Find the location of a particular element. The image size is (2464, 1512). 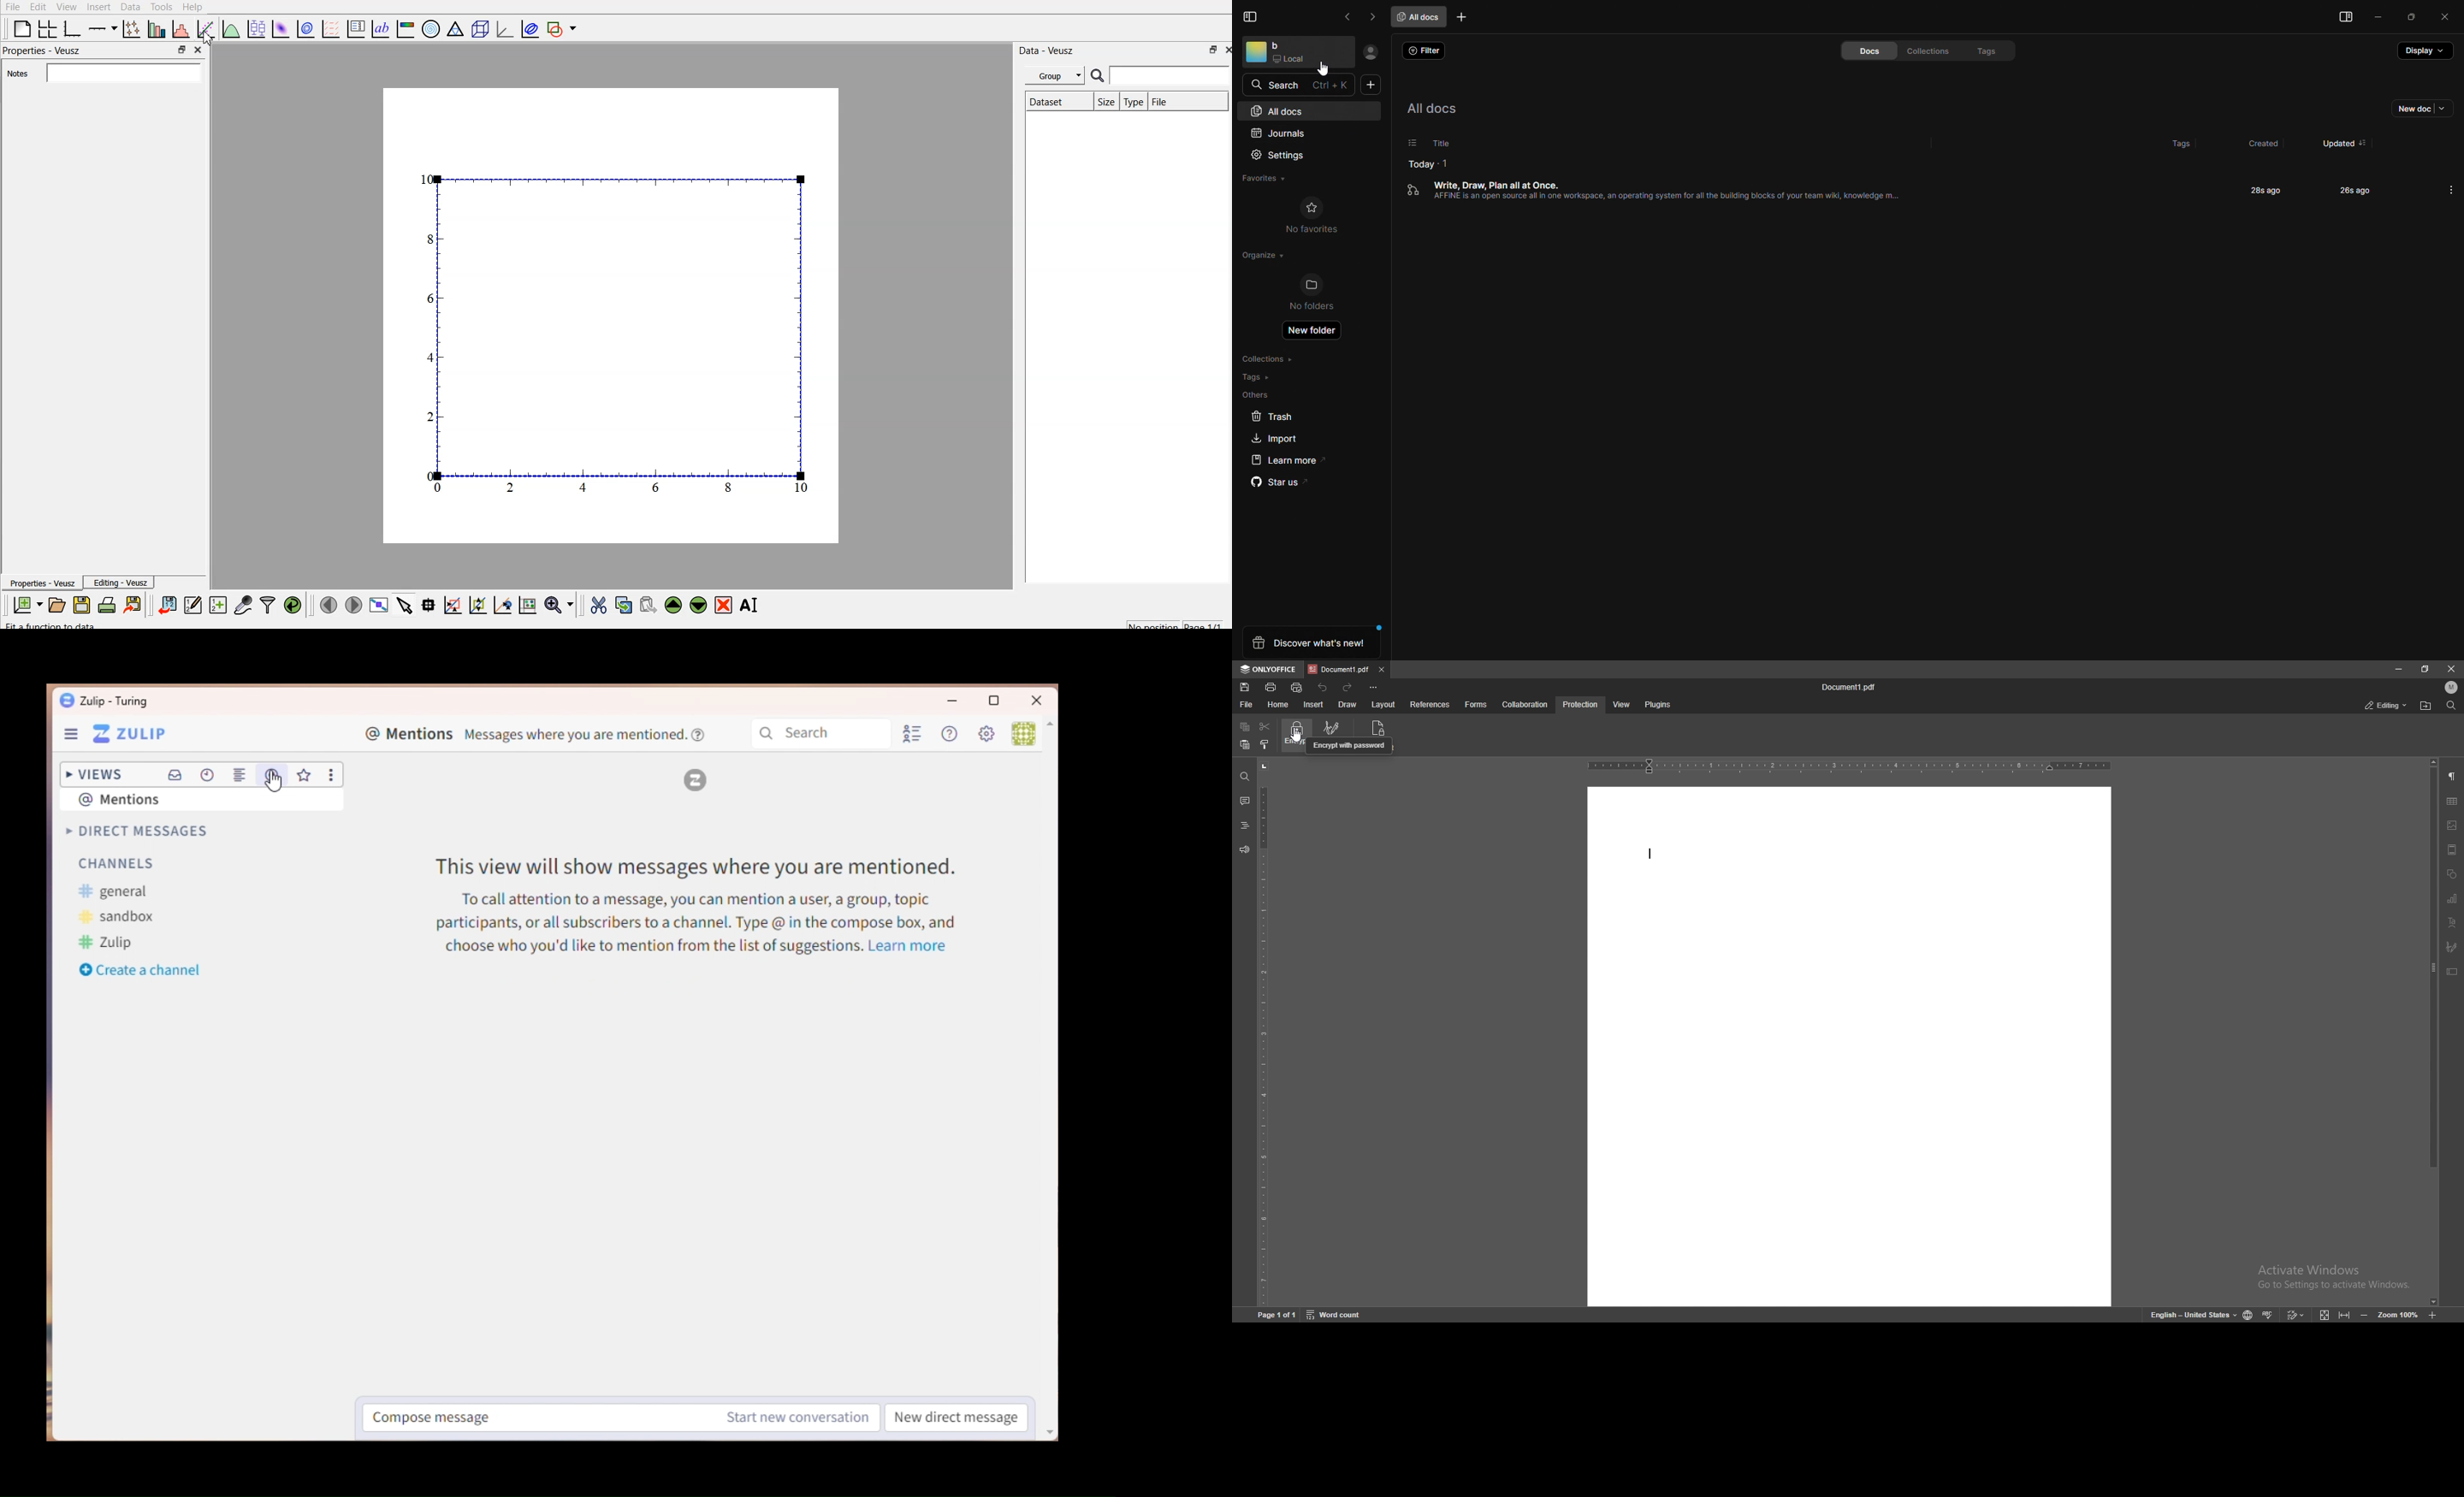

import is located at coordinates (1271, 438).